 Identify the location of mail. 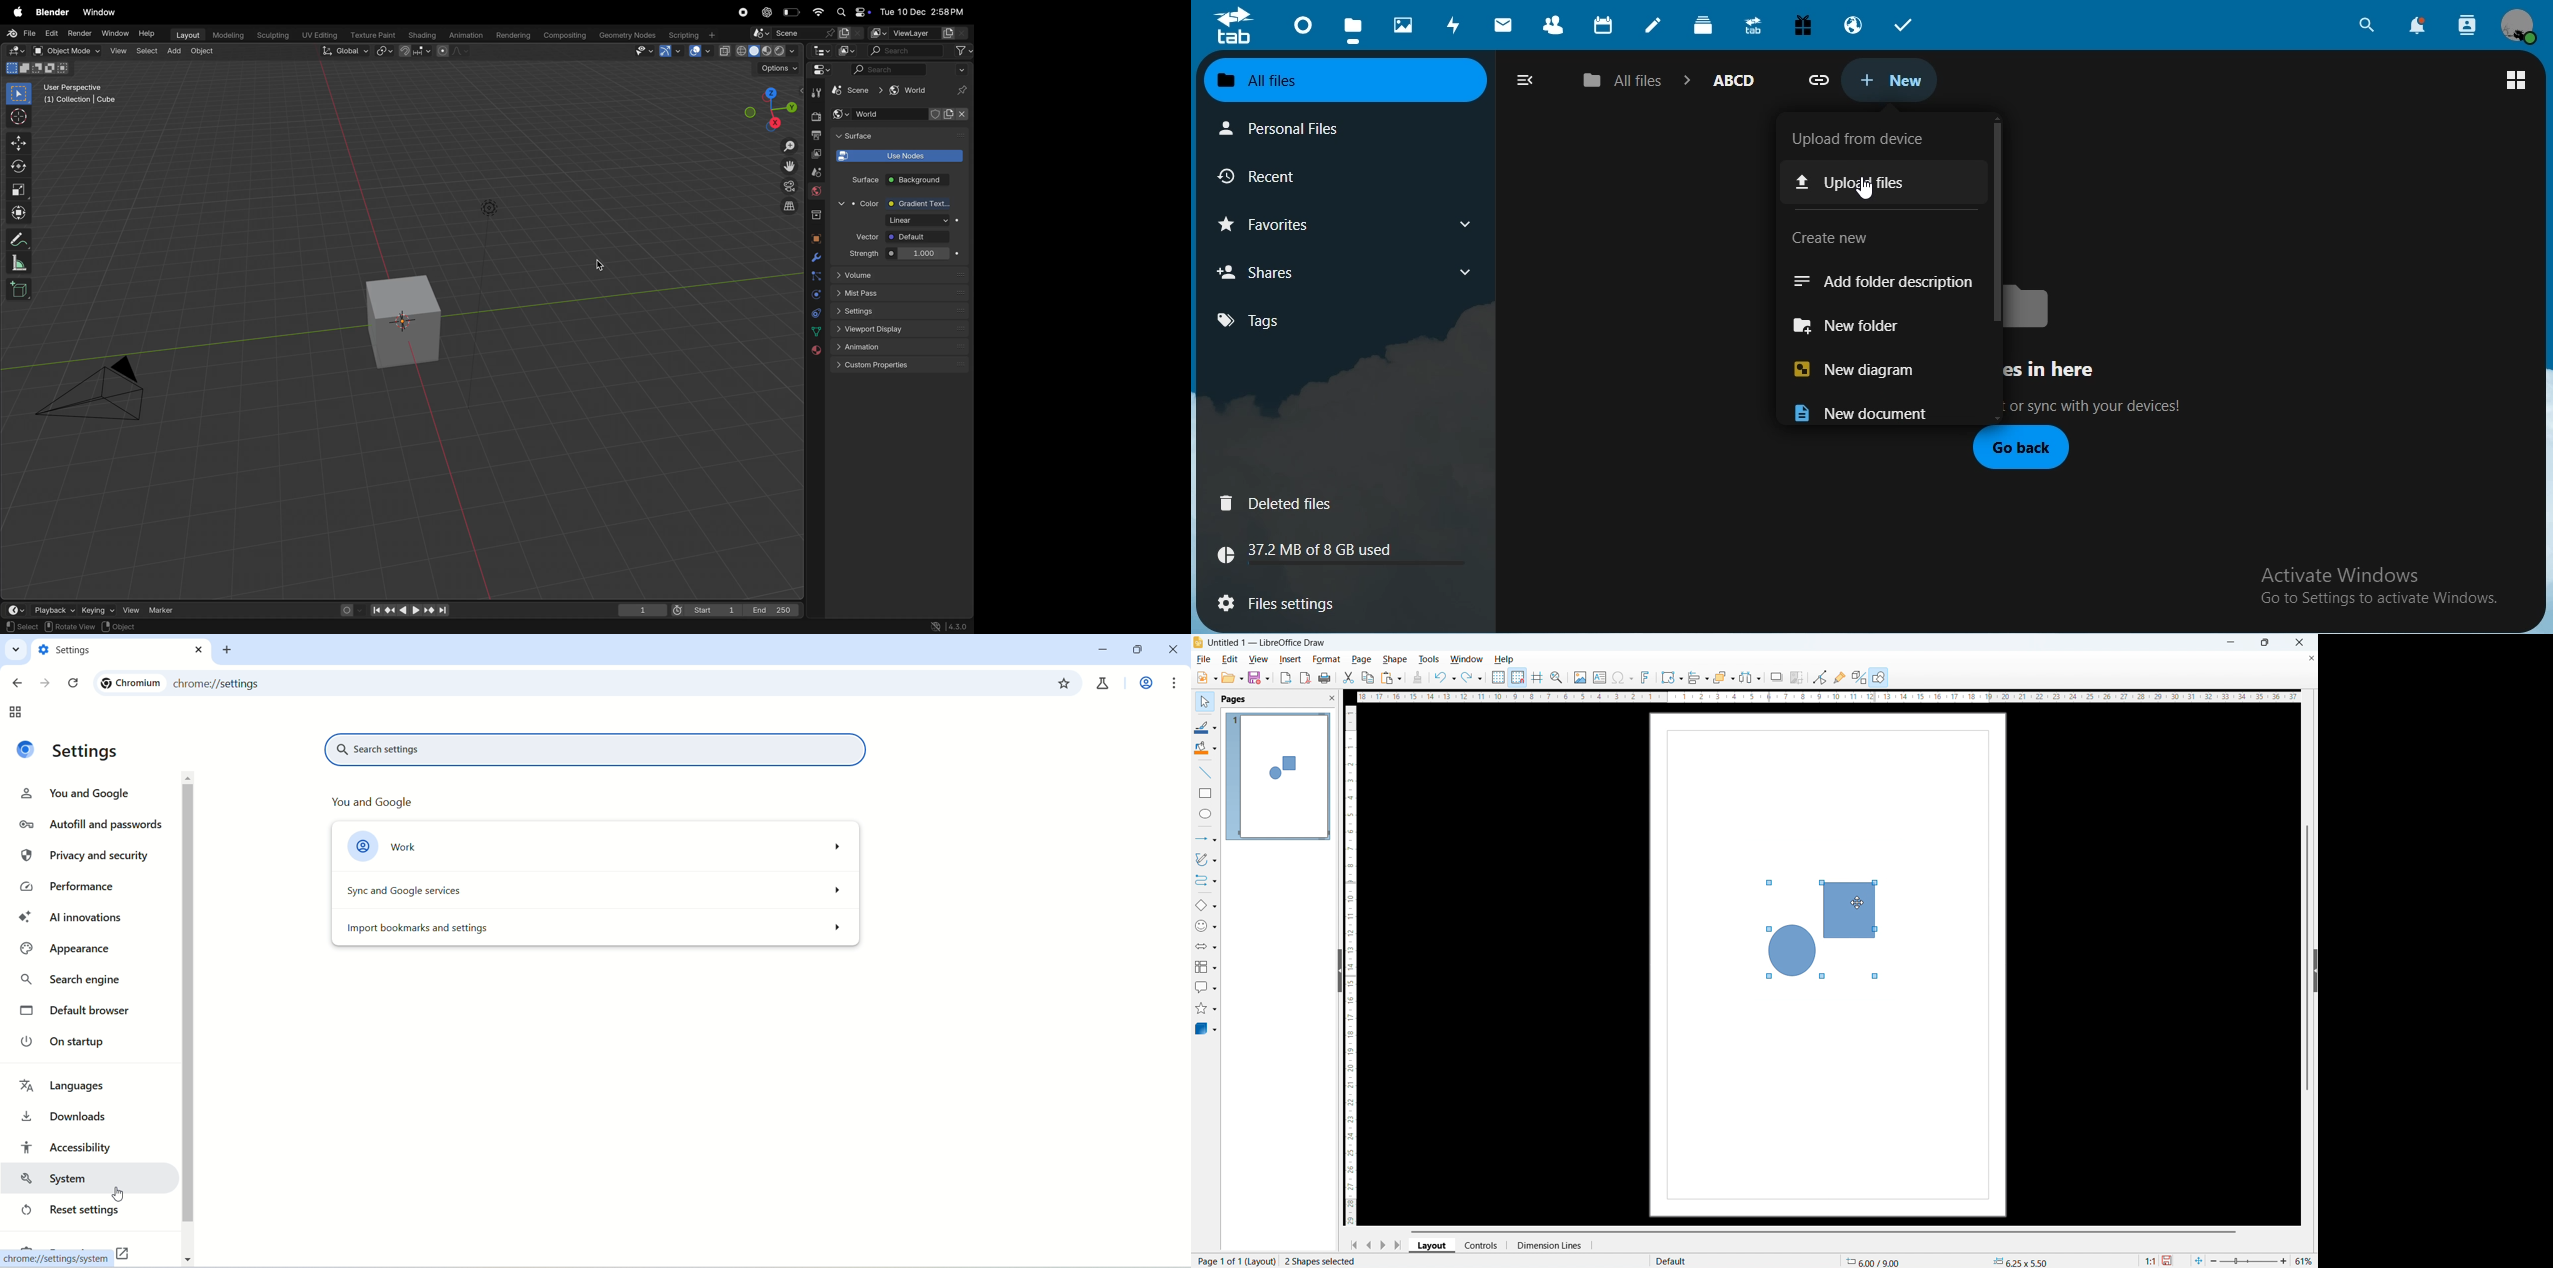
(1503, 24).